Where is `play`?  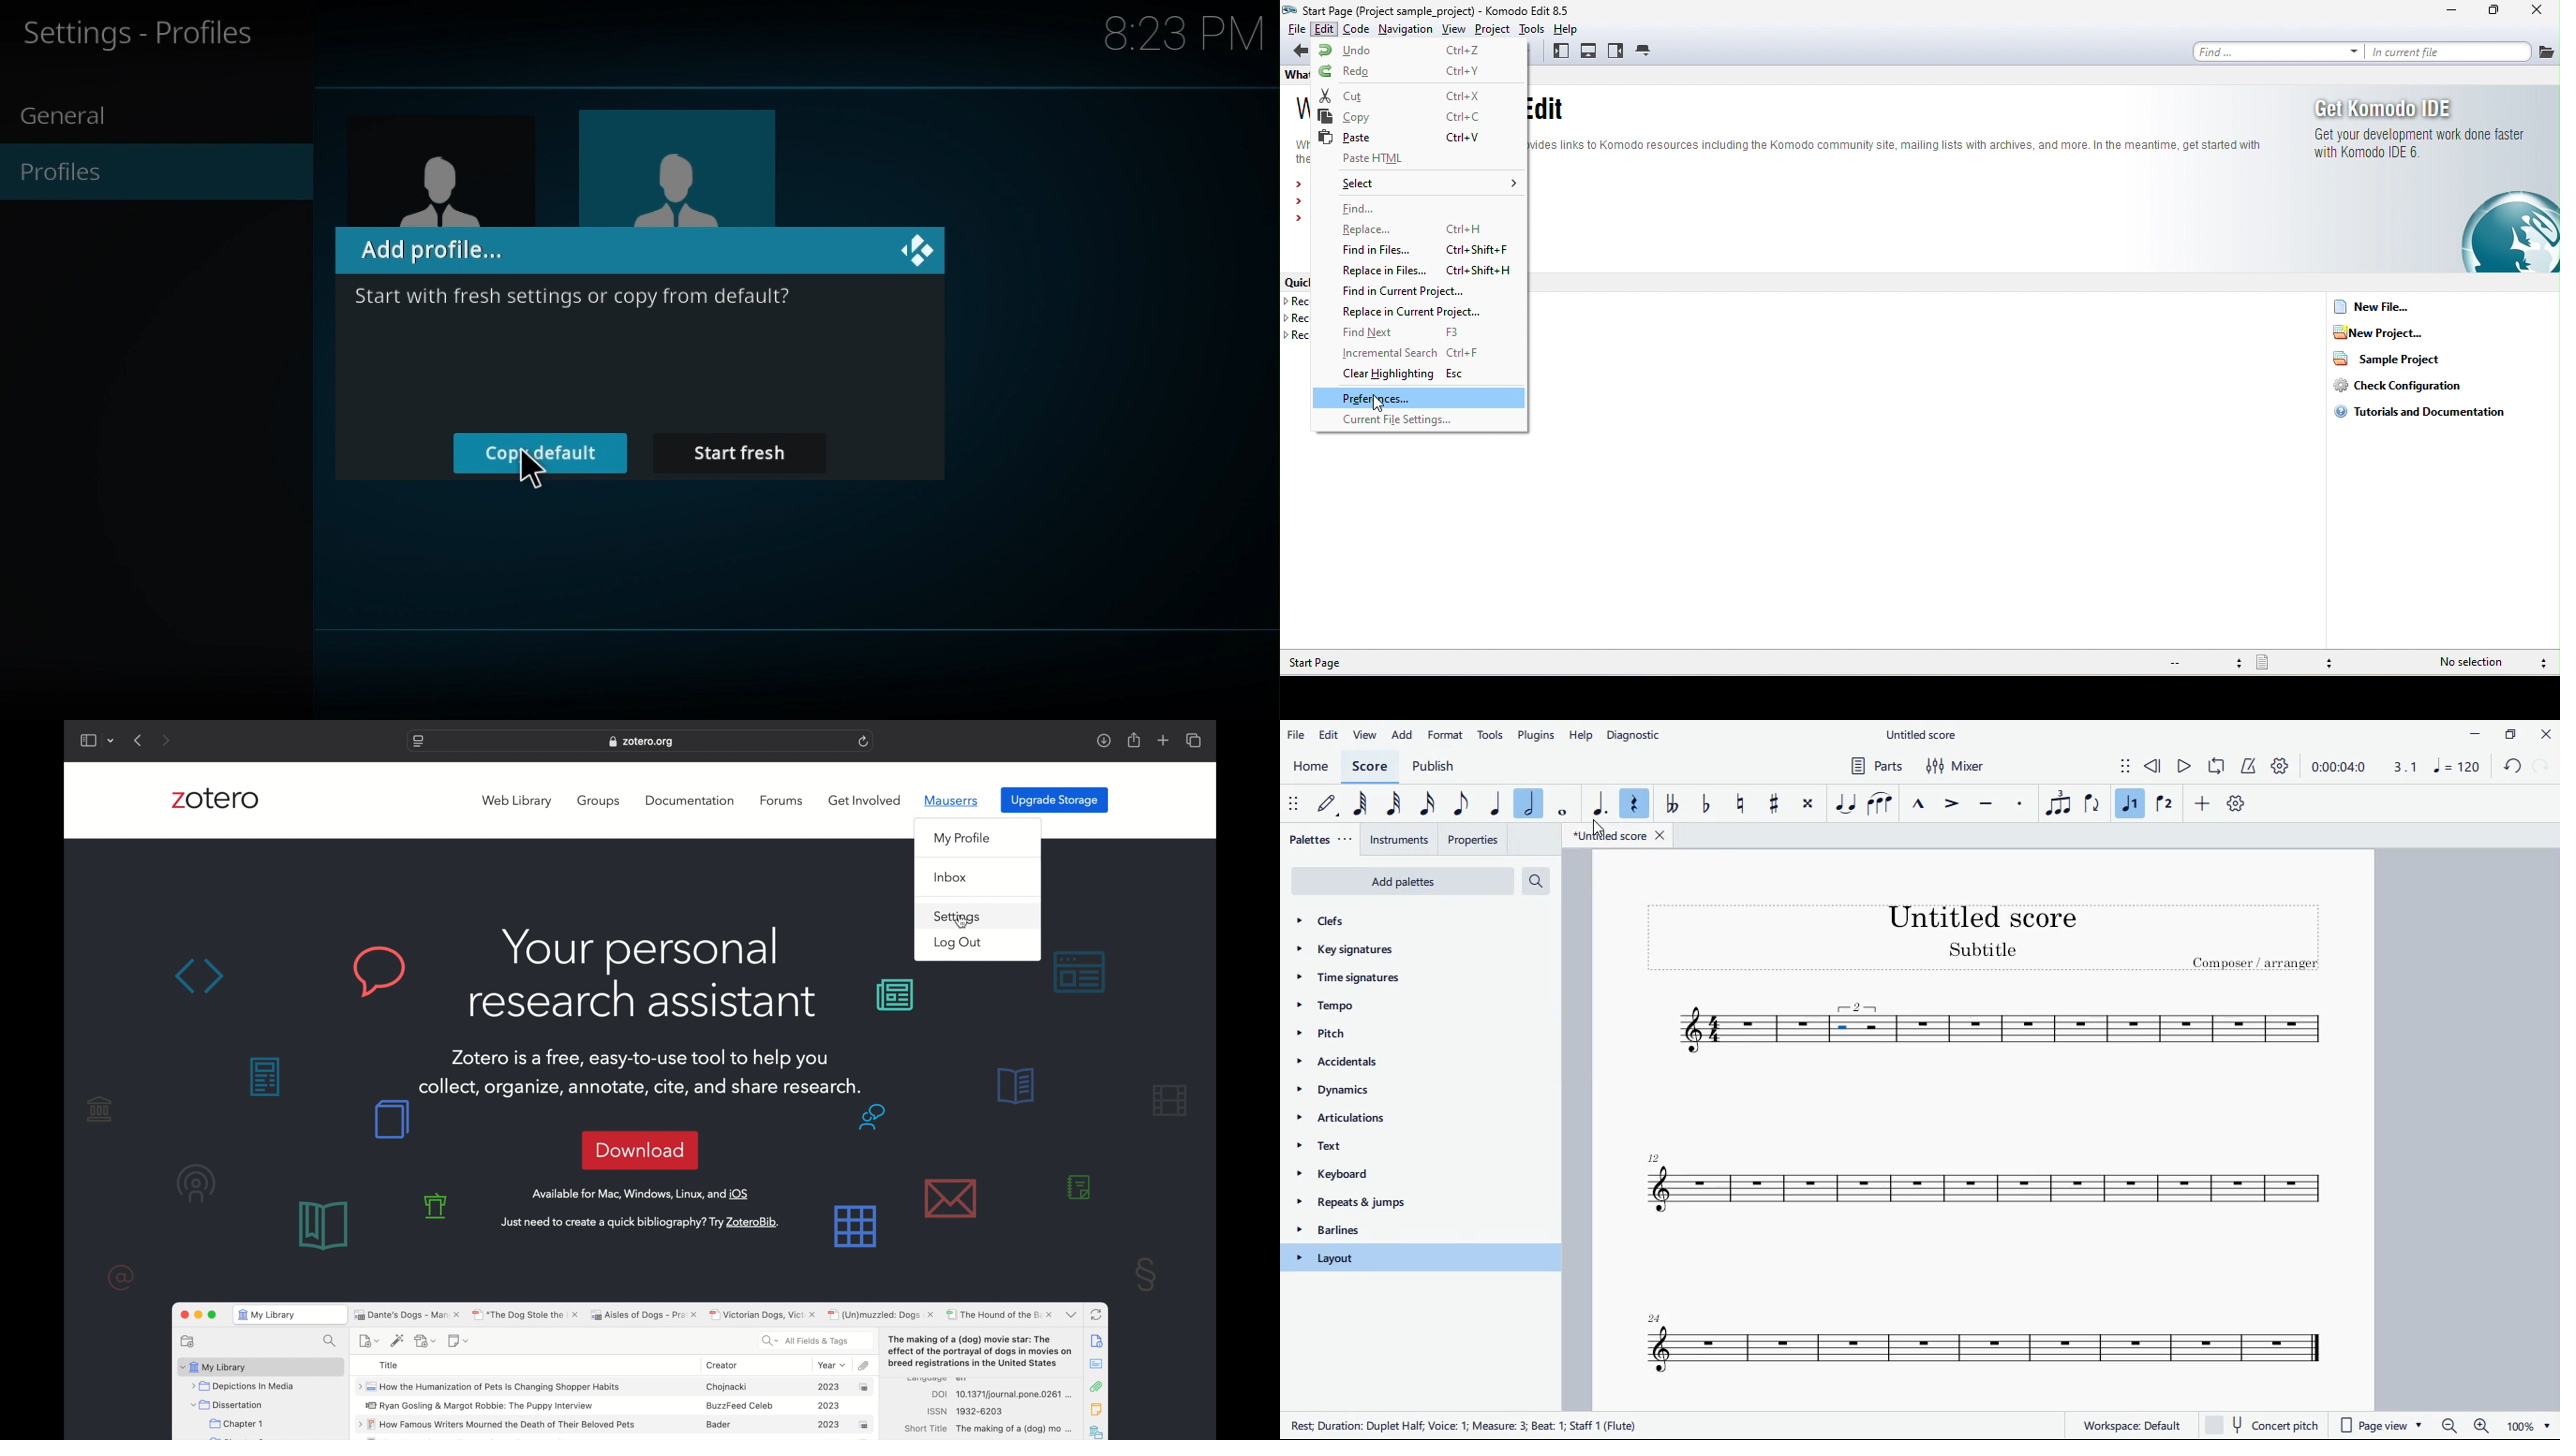 play is located at coordinates (2185, 768).